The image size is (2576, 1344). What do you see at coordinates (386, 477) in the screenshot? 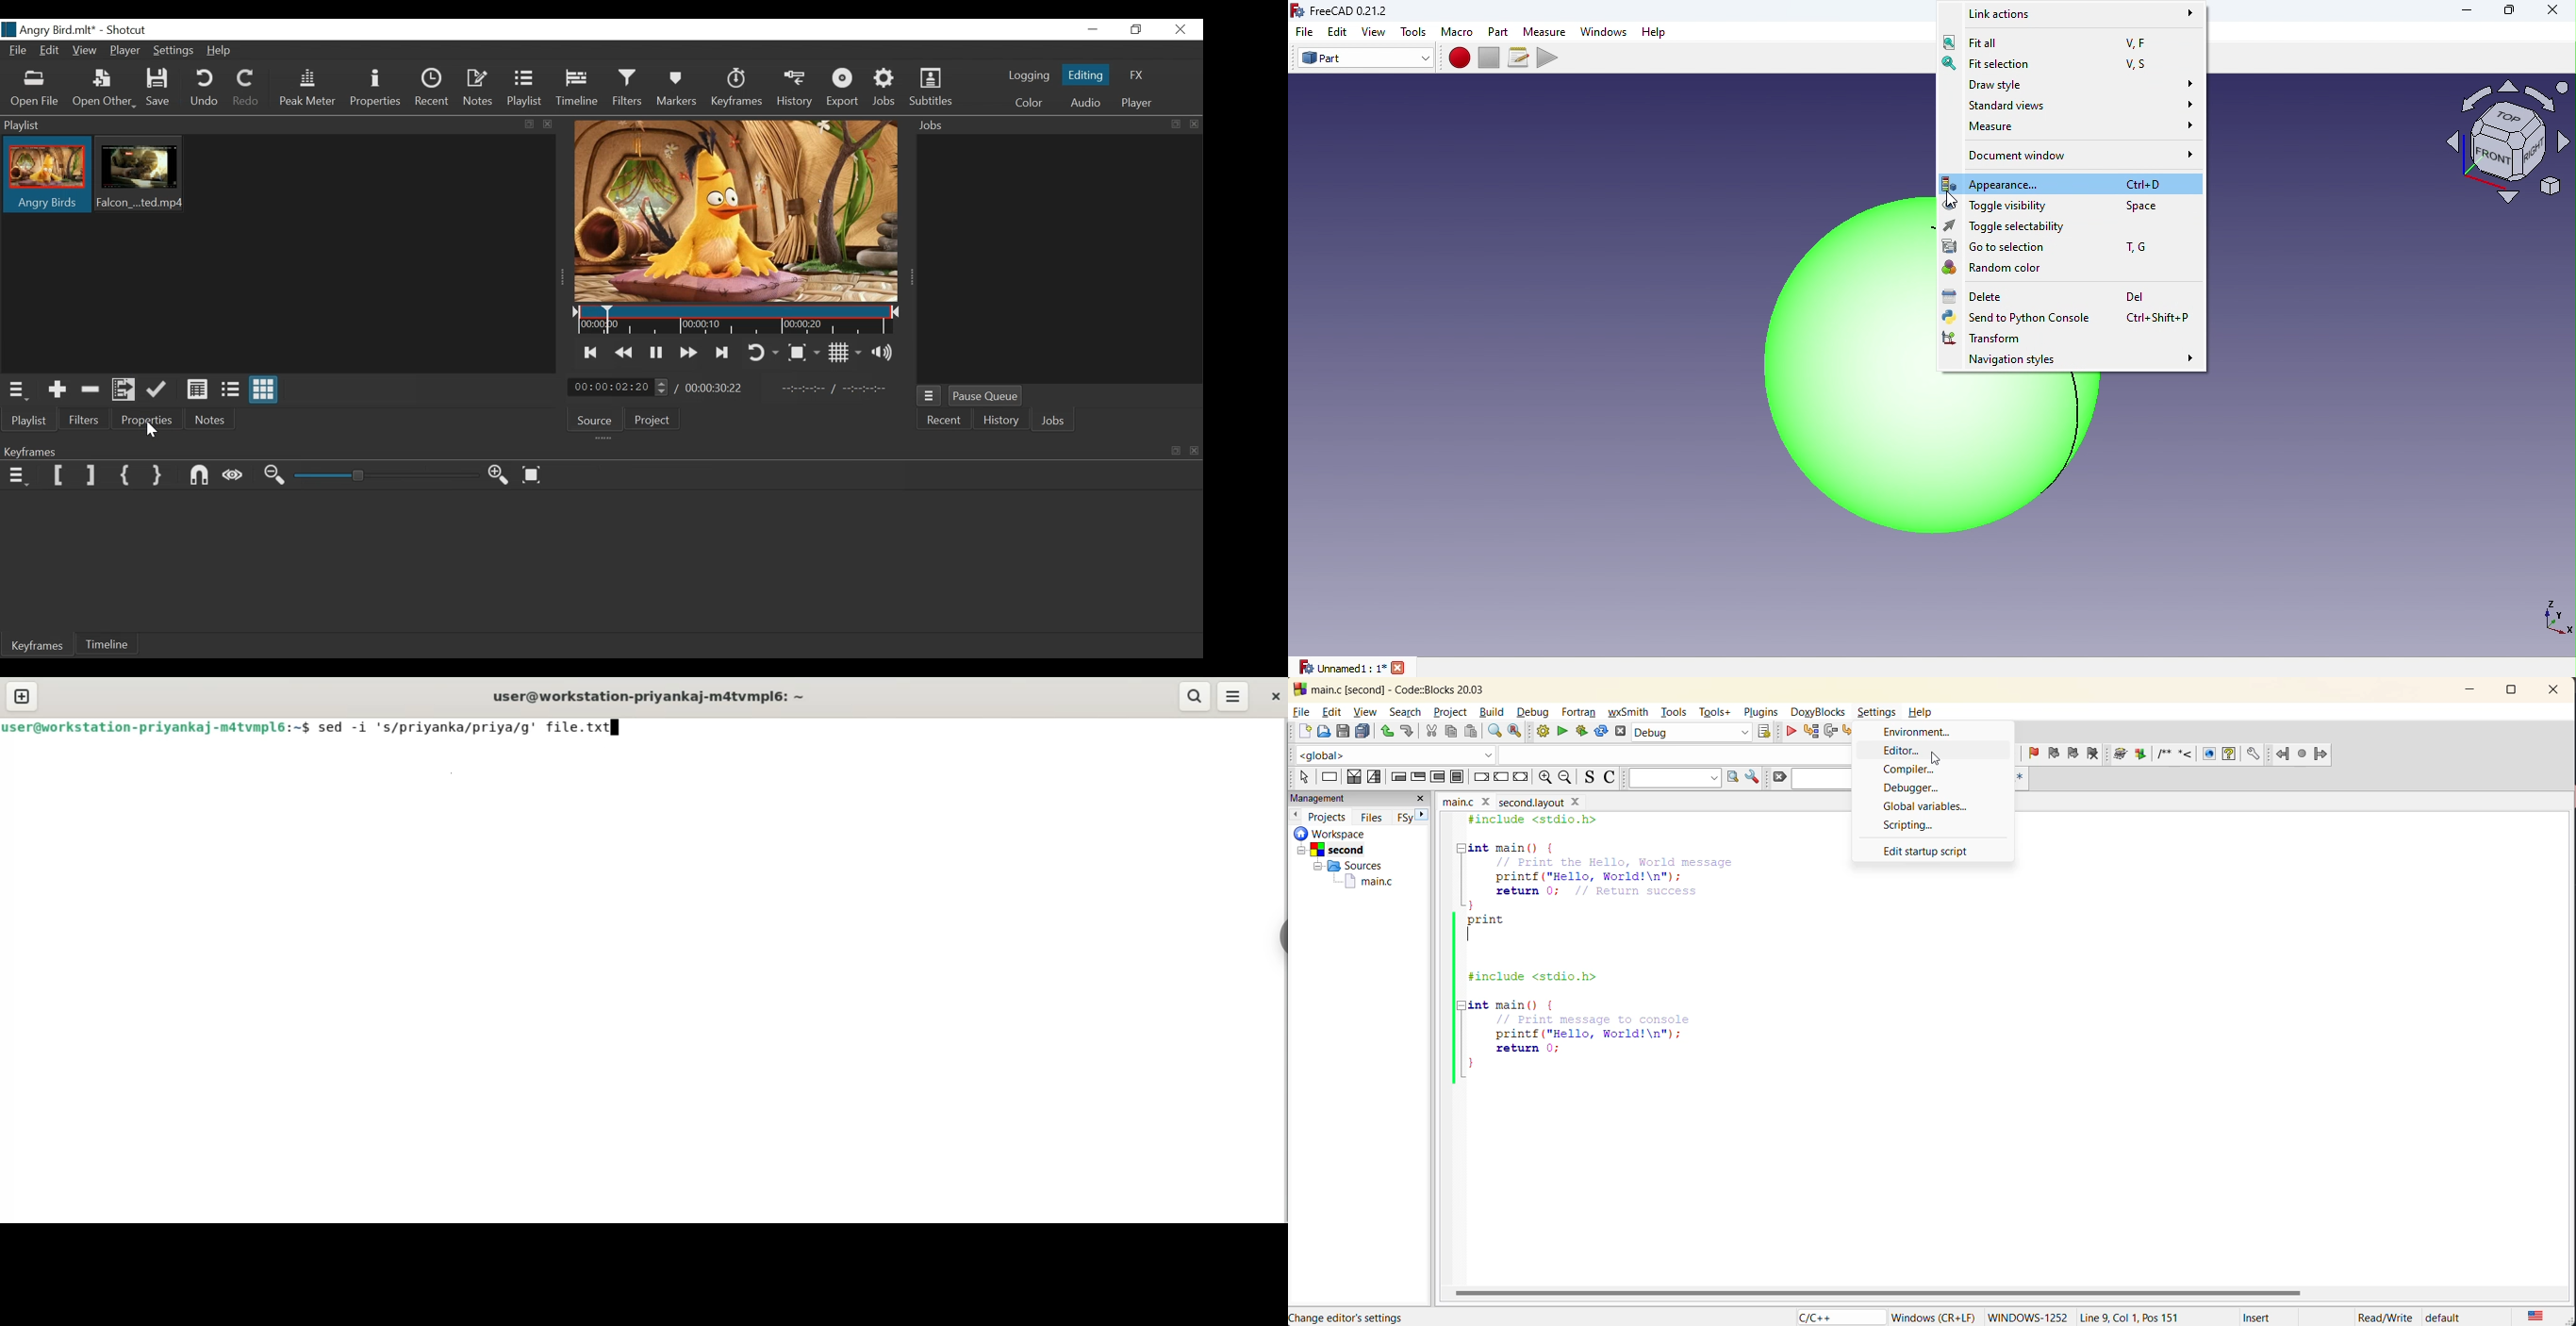
I see `Zoom slider` at bounding box center [386, 477].